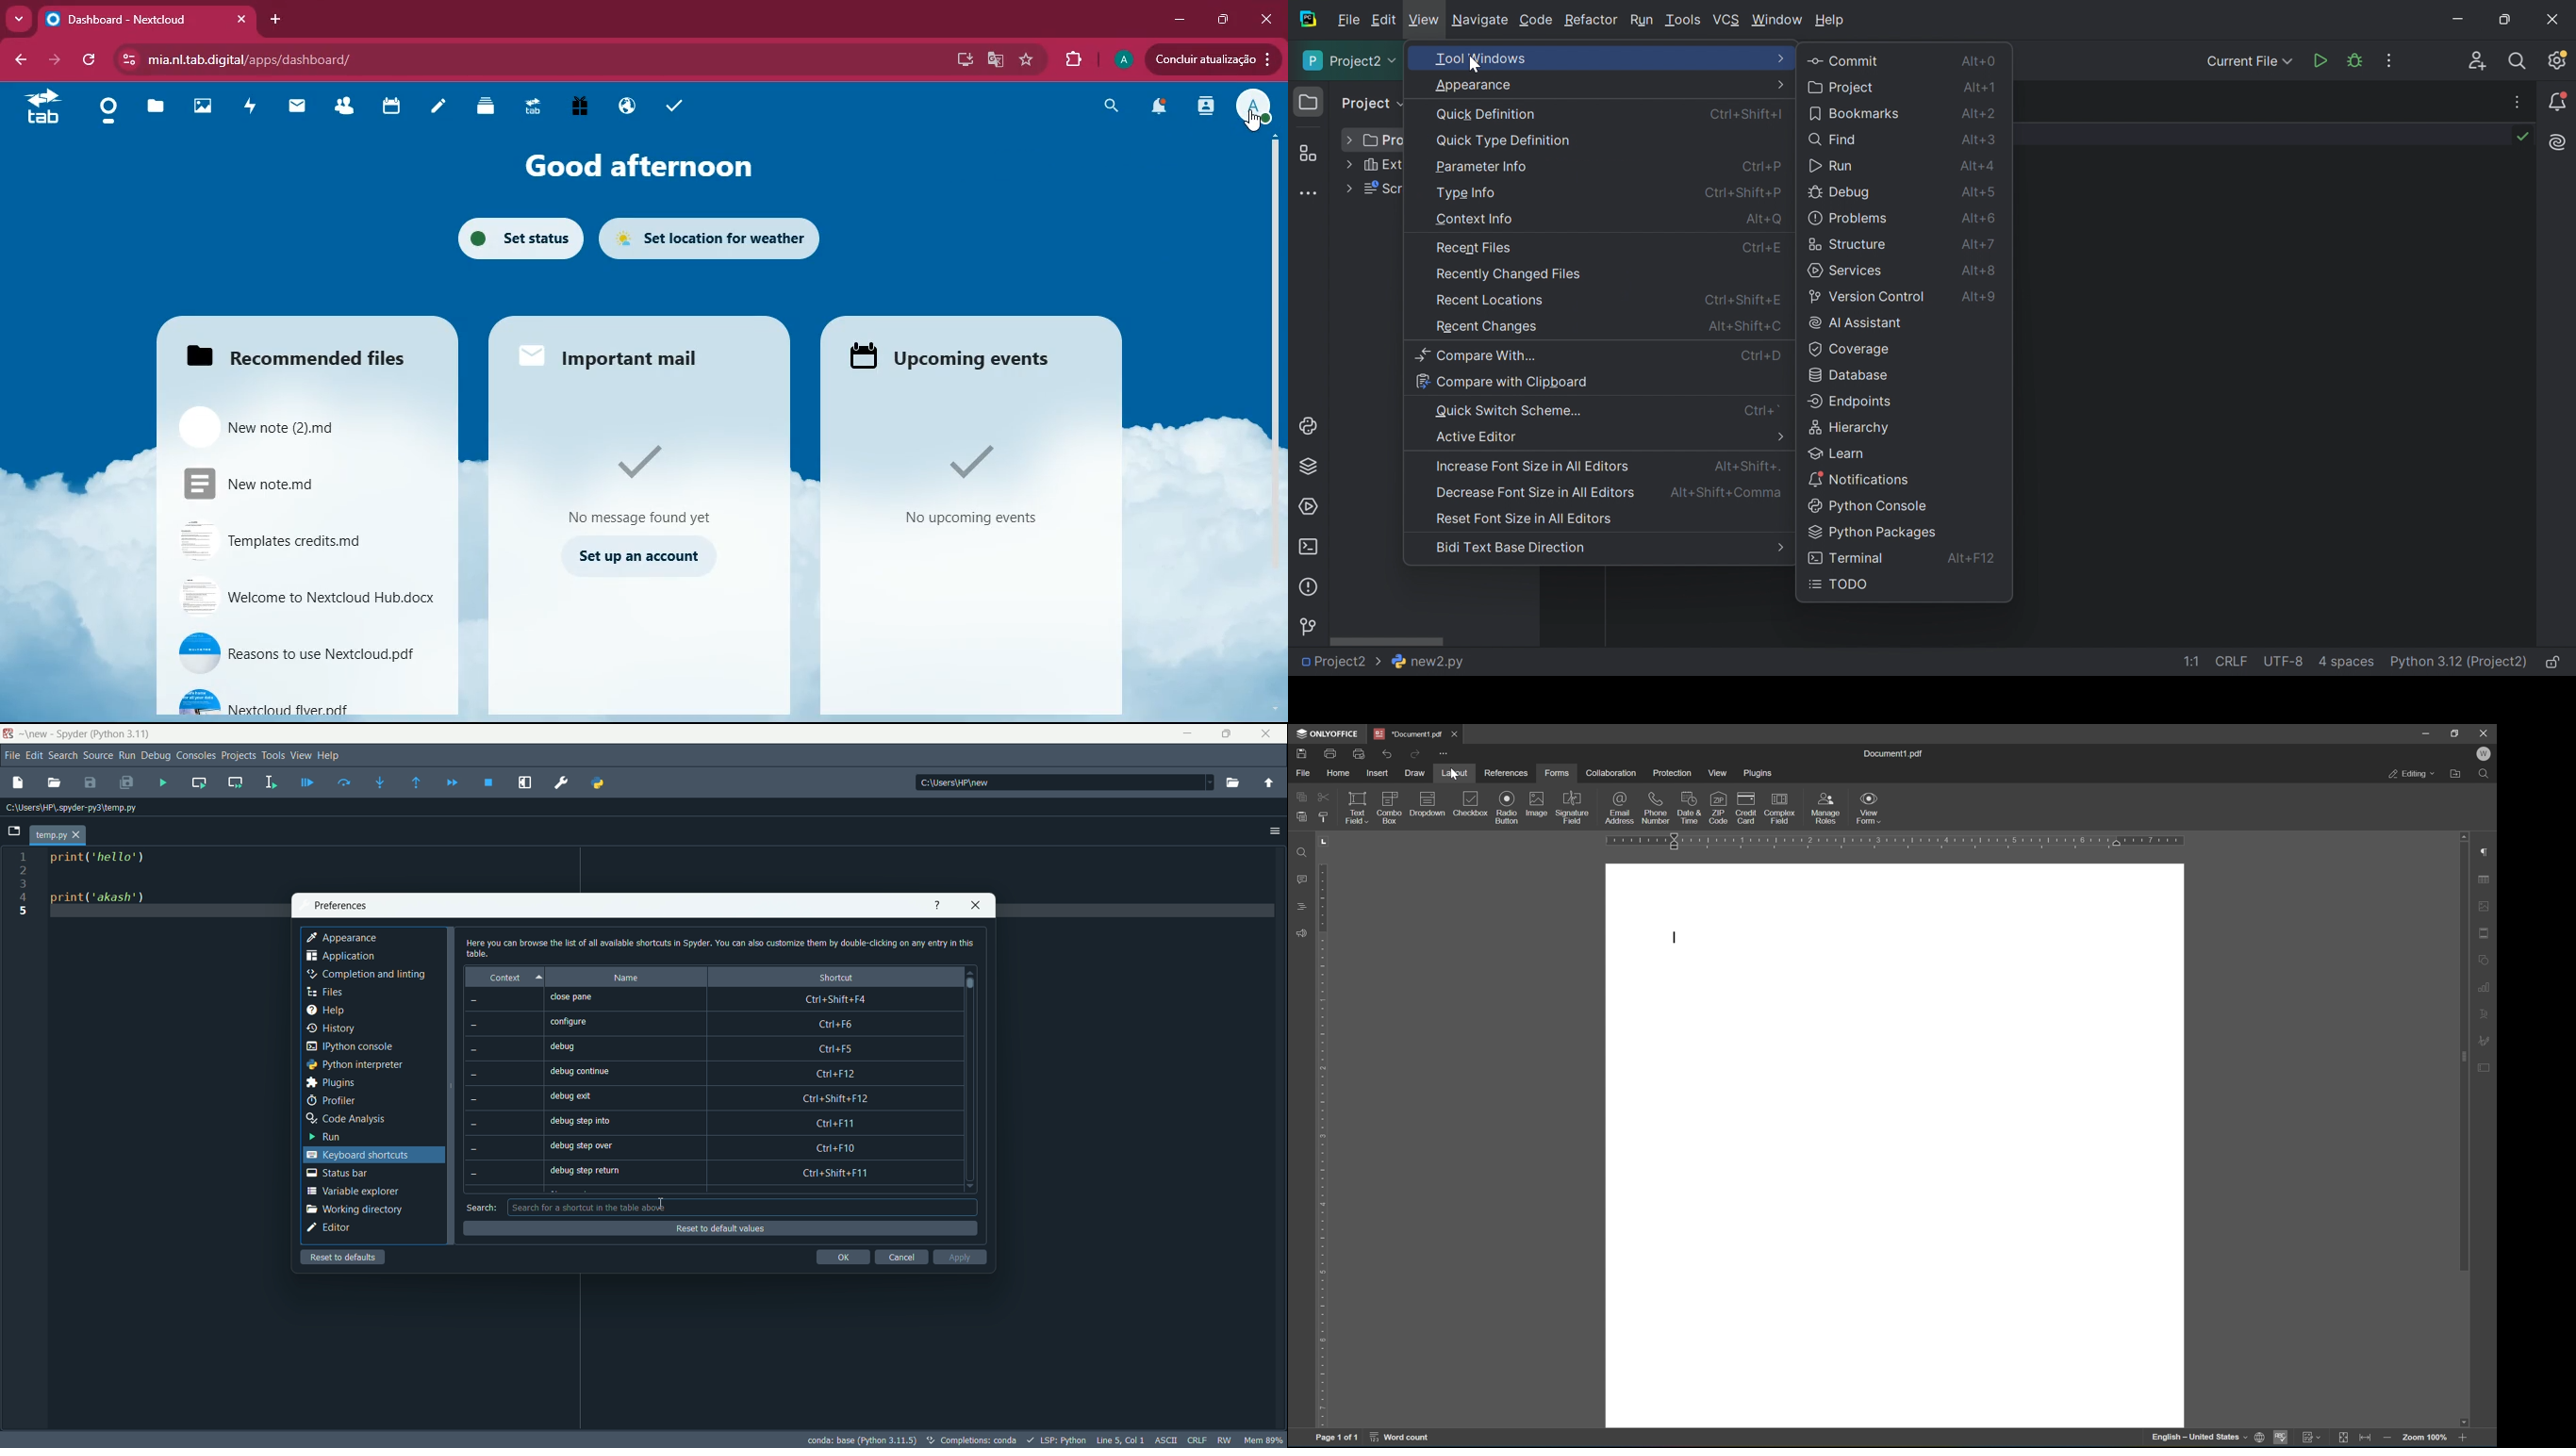 The image size is (2576, 1456). Describe the element at coordinates (974, 1079) in the screenshot. I see `vertical scroll bar` at that location.